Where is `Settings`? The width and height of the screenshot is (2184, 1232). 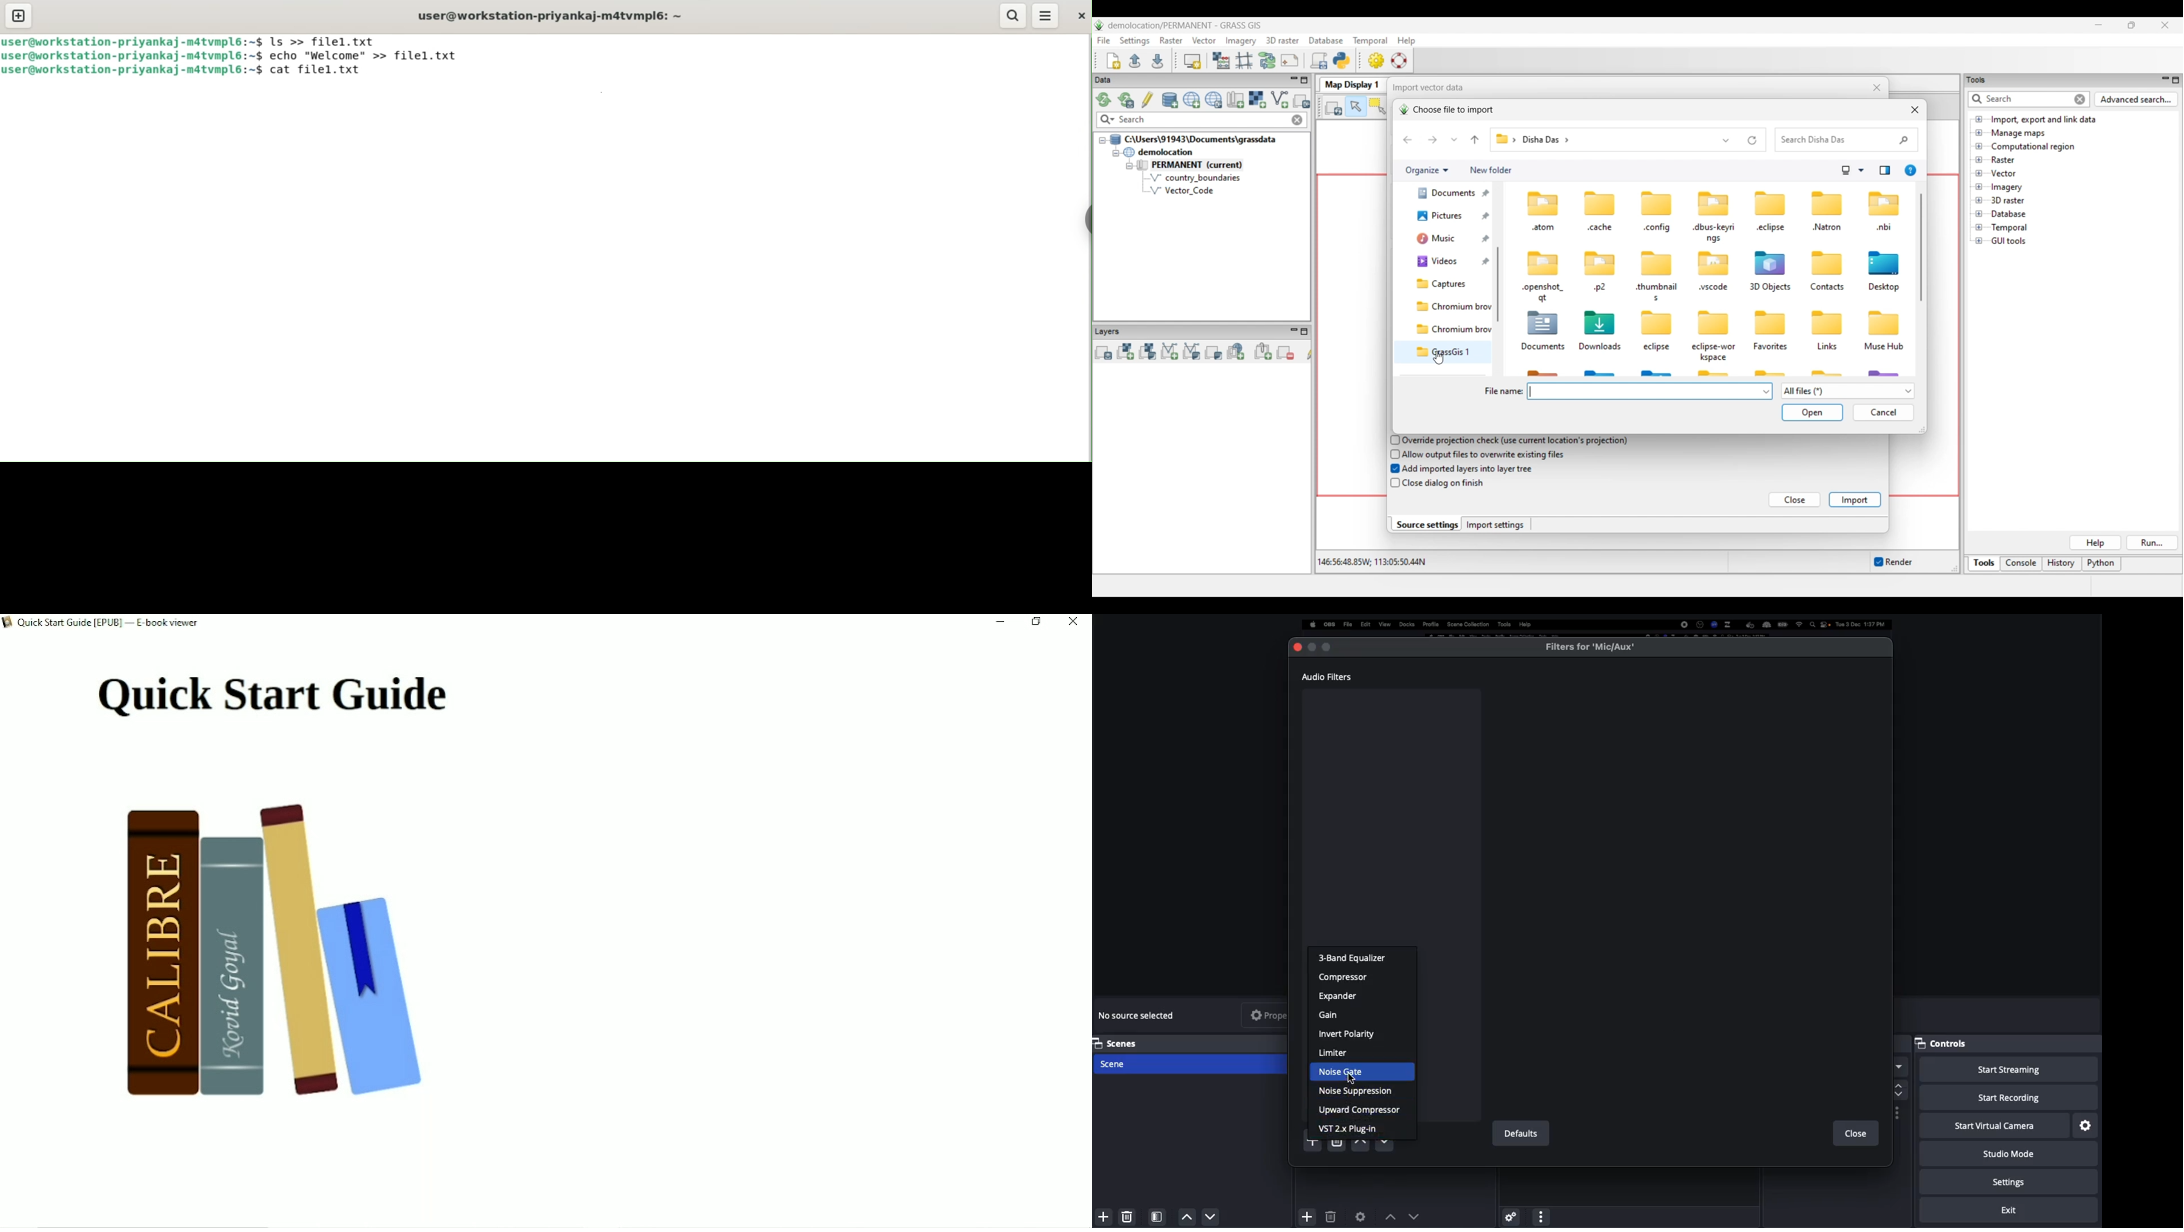 Settings is located at coordinates (2086, 1125).